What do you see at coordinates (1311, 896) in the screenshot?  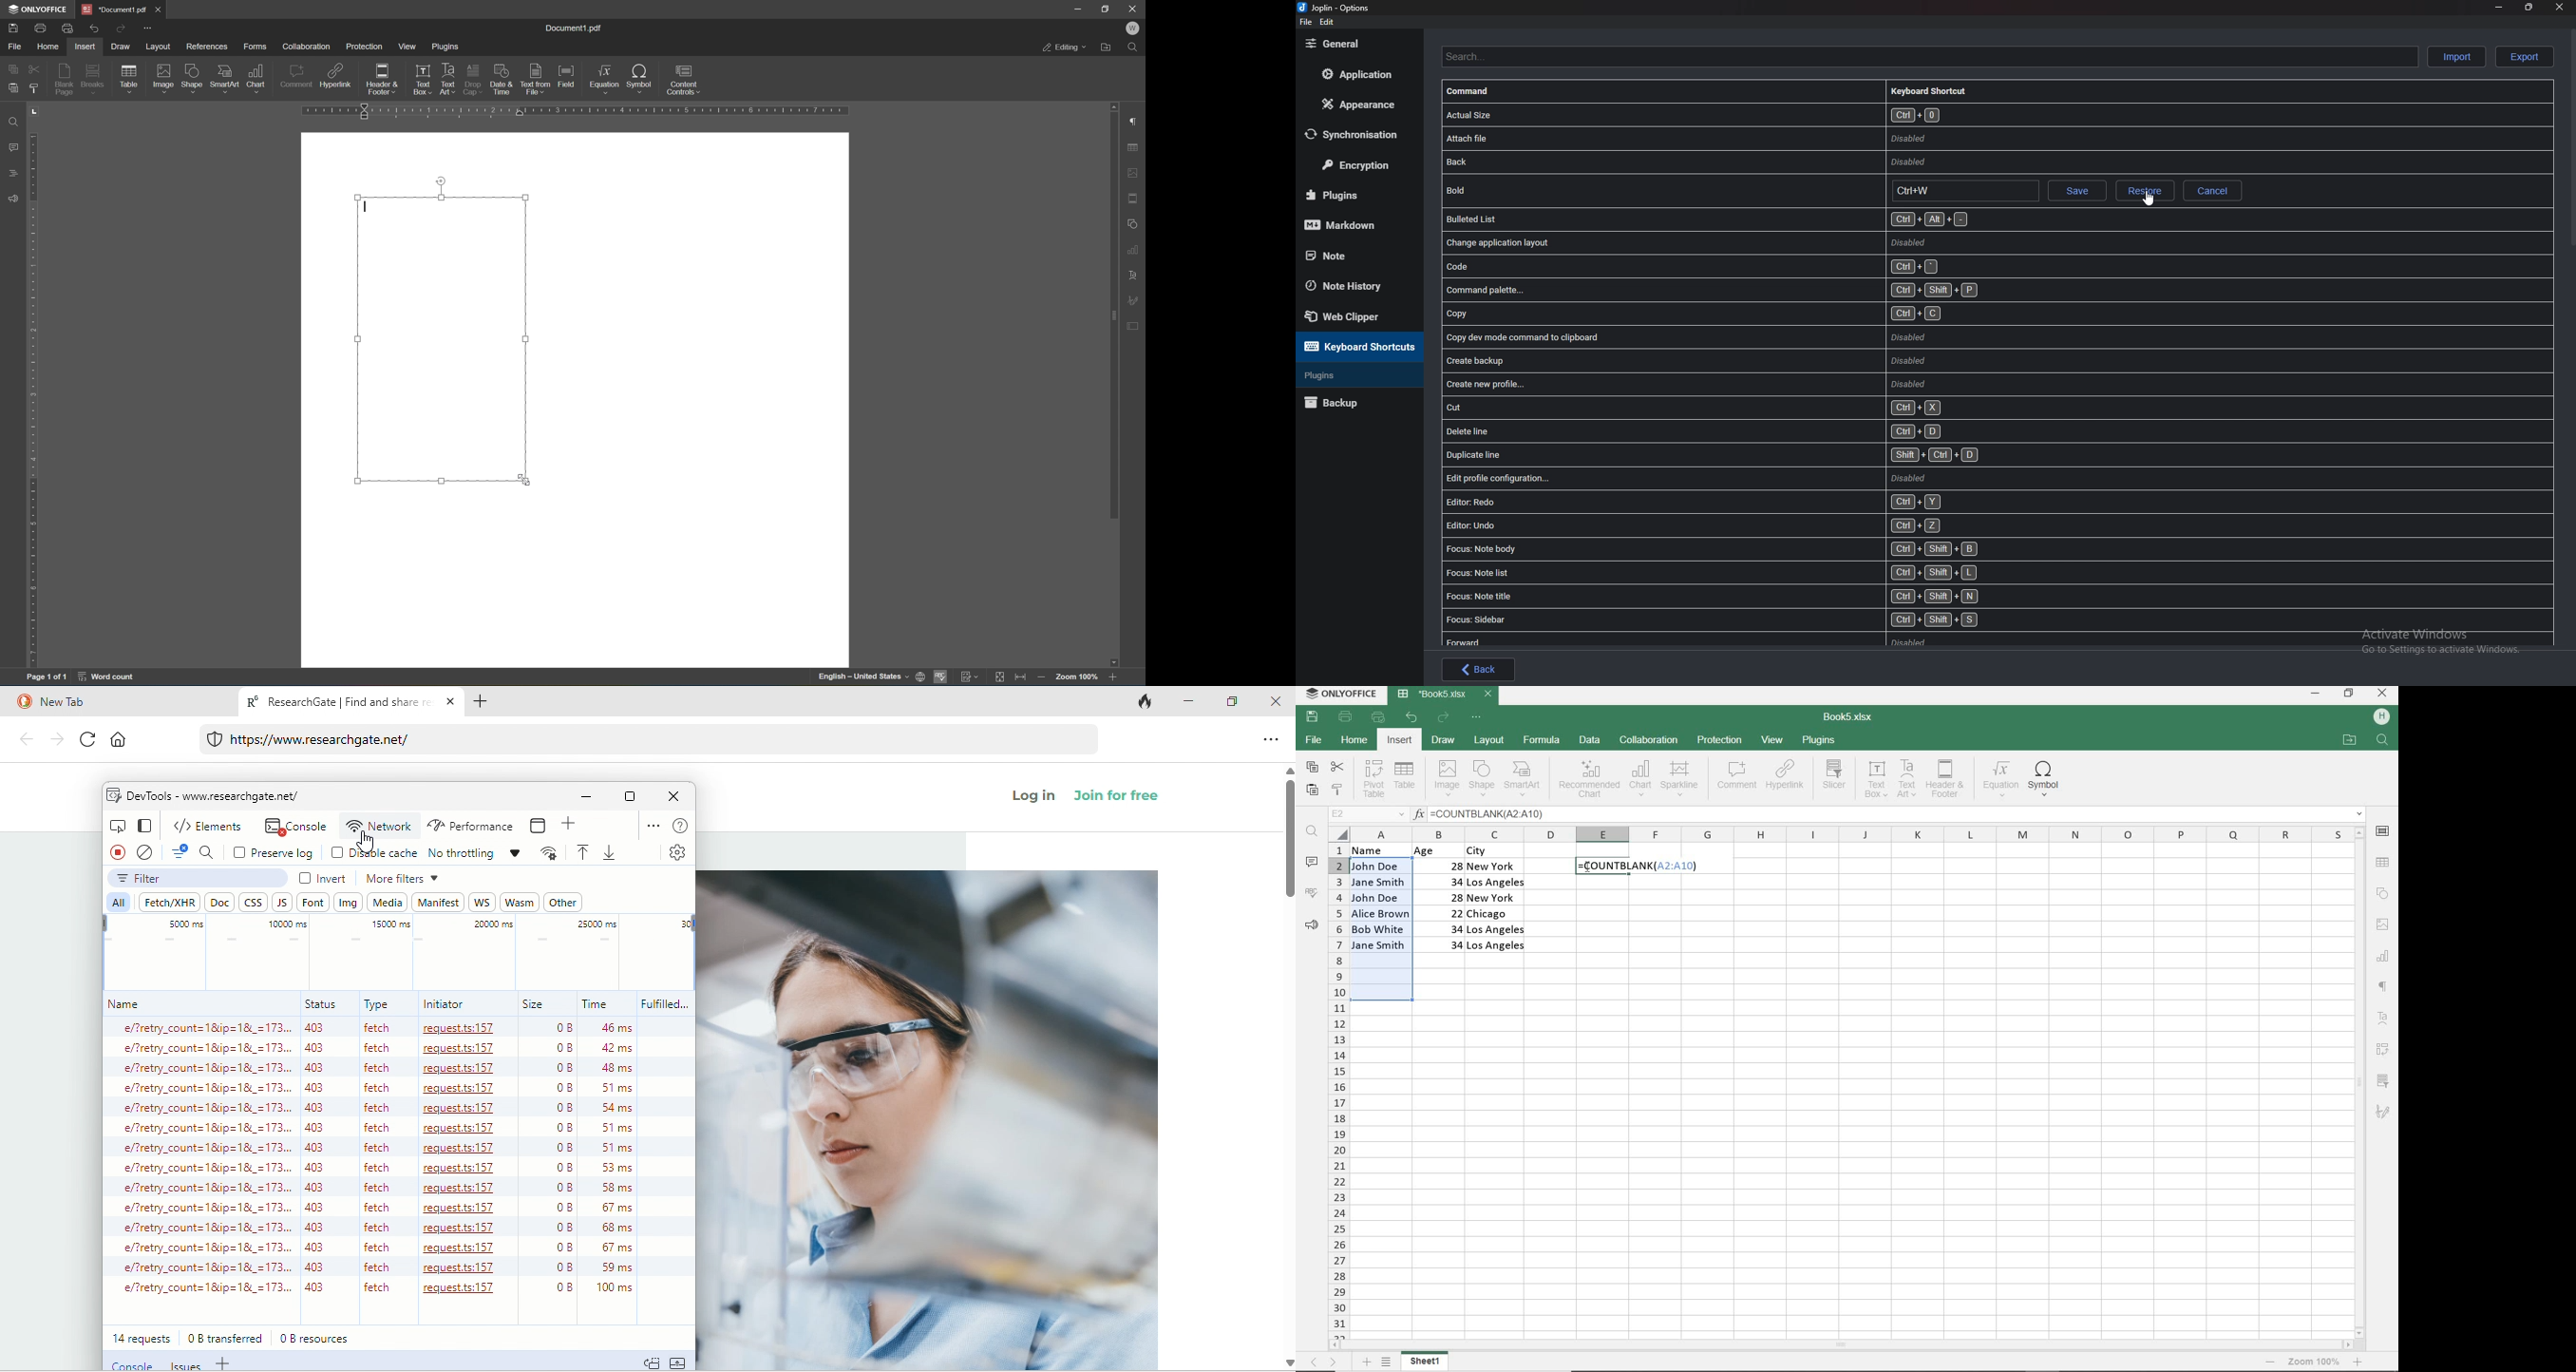 I see `SPELL CHECKER` at bounding box center [1311, 896].